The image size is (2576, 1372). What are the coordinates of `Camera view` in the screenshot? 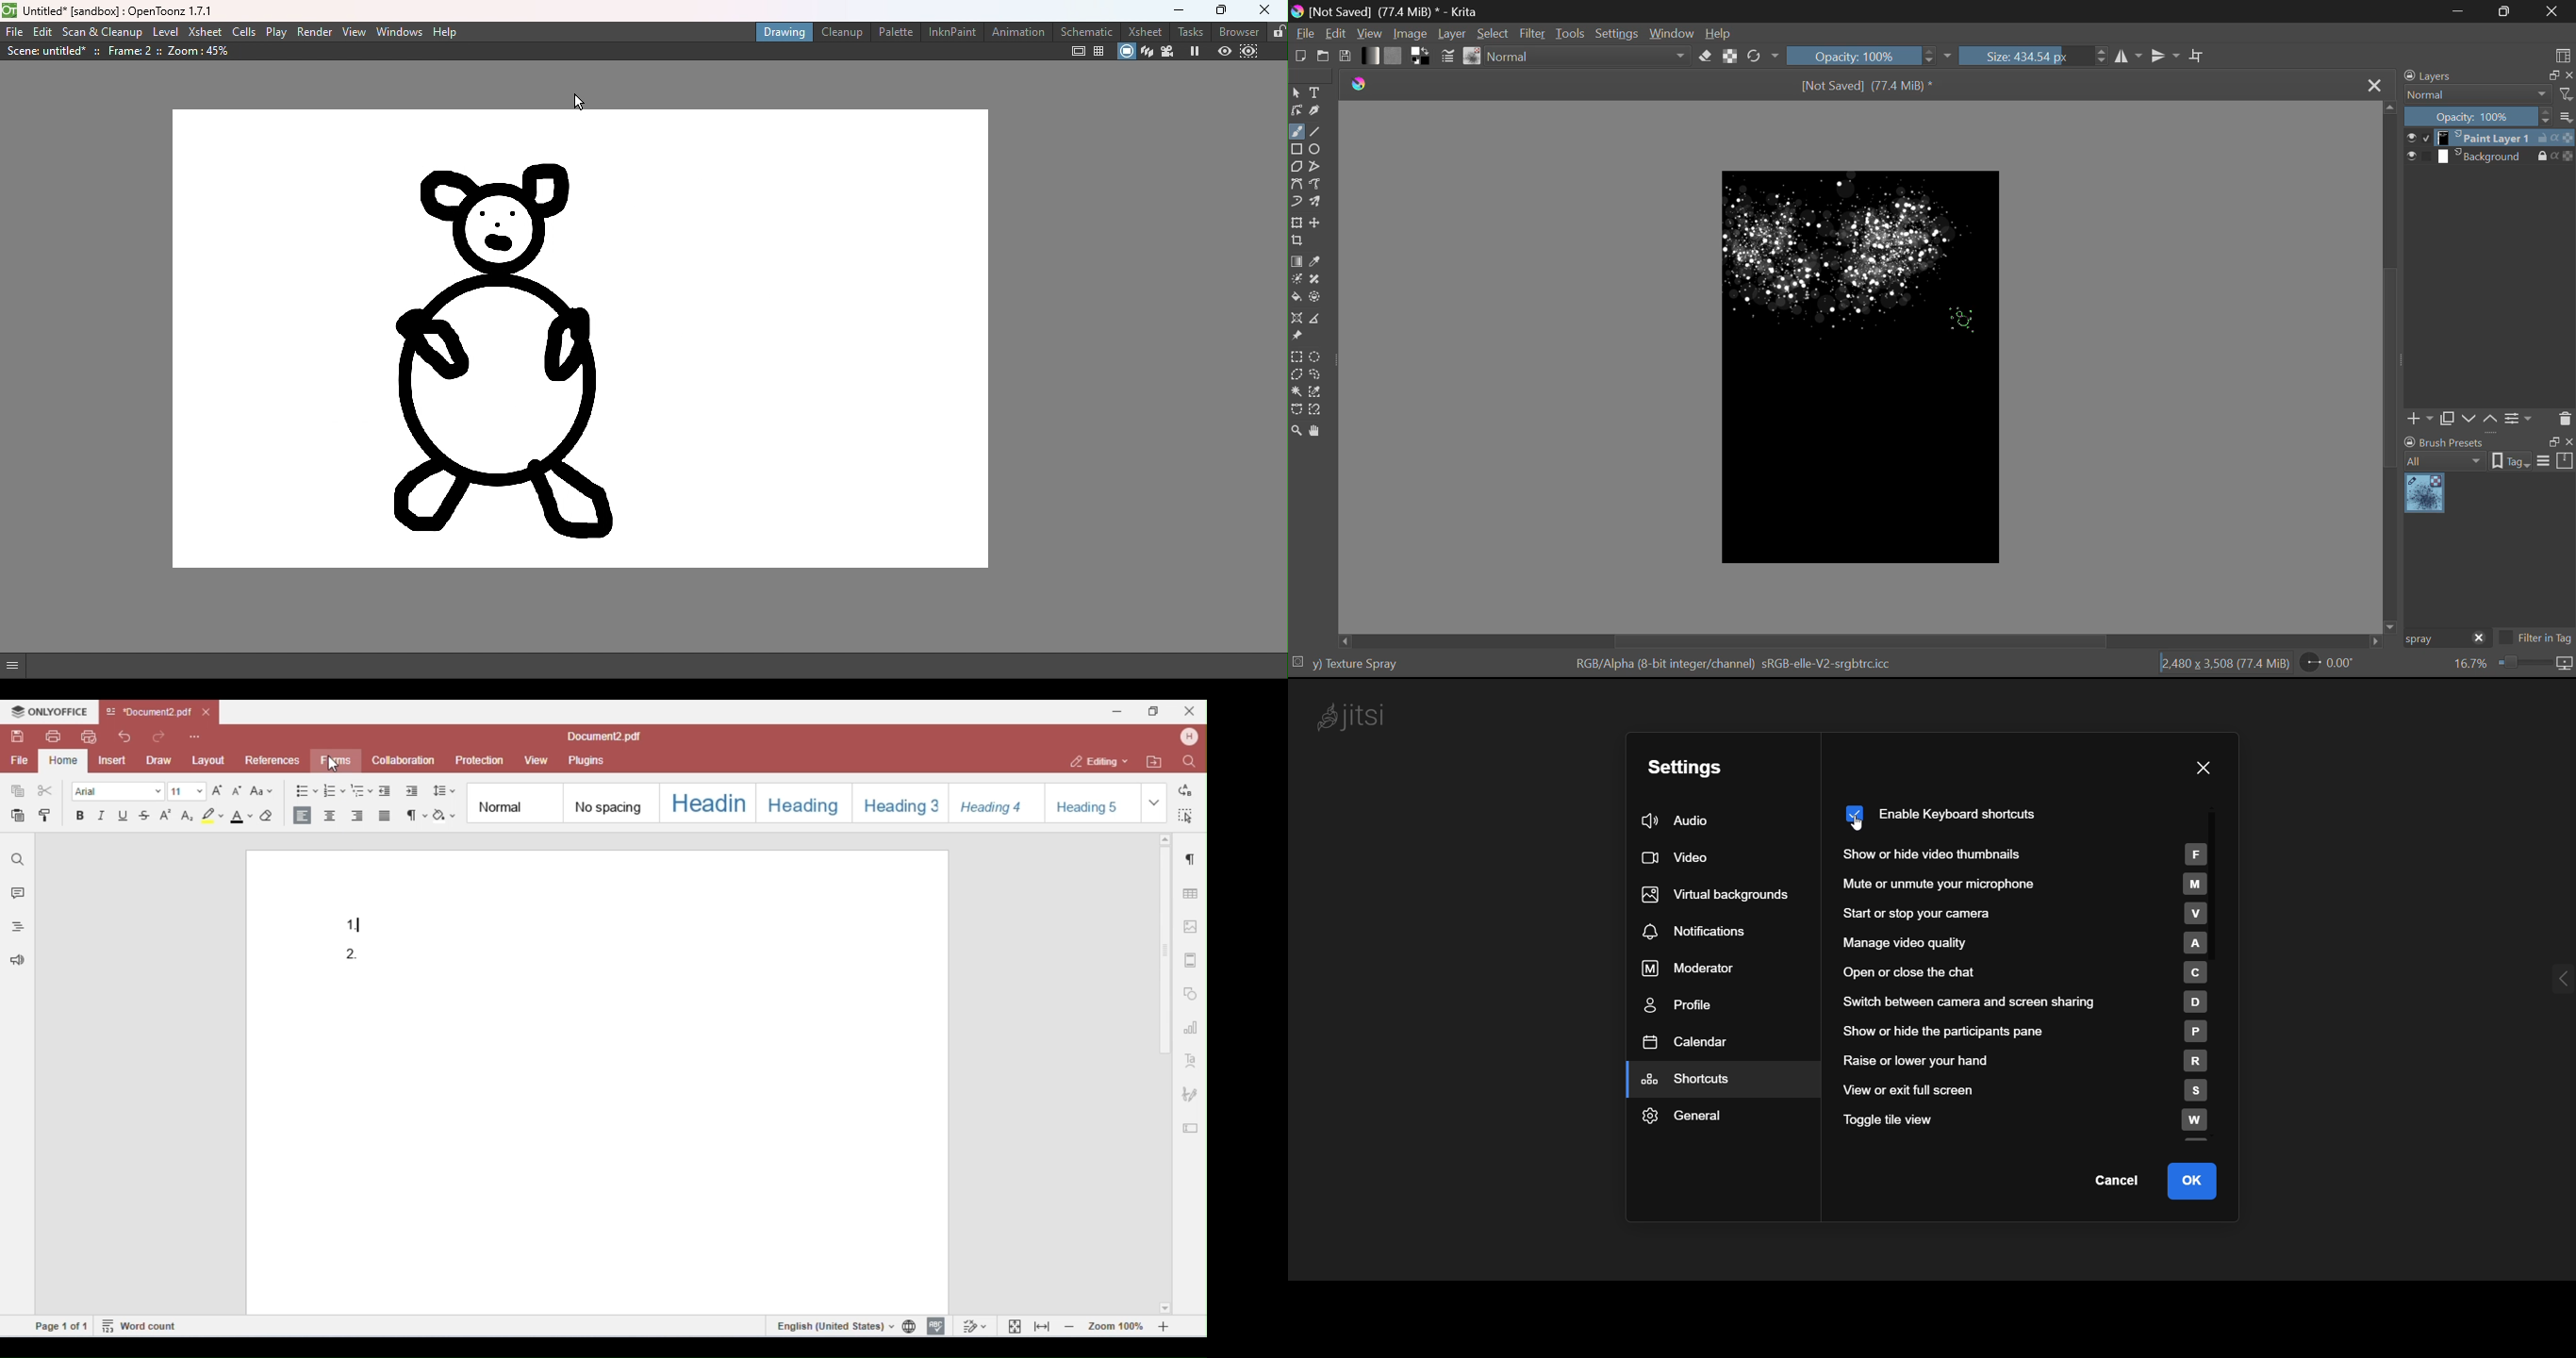 It's located at (1169, 50).